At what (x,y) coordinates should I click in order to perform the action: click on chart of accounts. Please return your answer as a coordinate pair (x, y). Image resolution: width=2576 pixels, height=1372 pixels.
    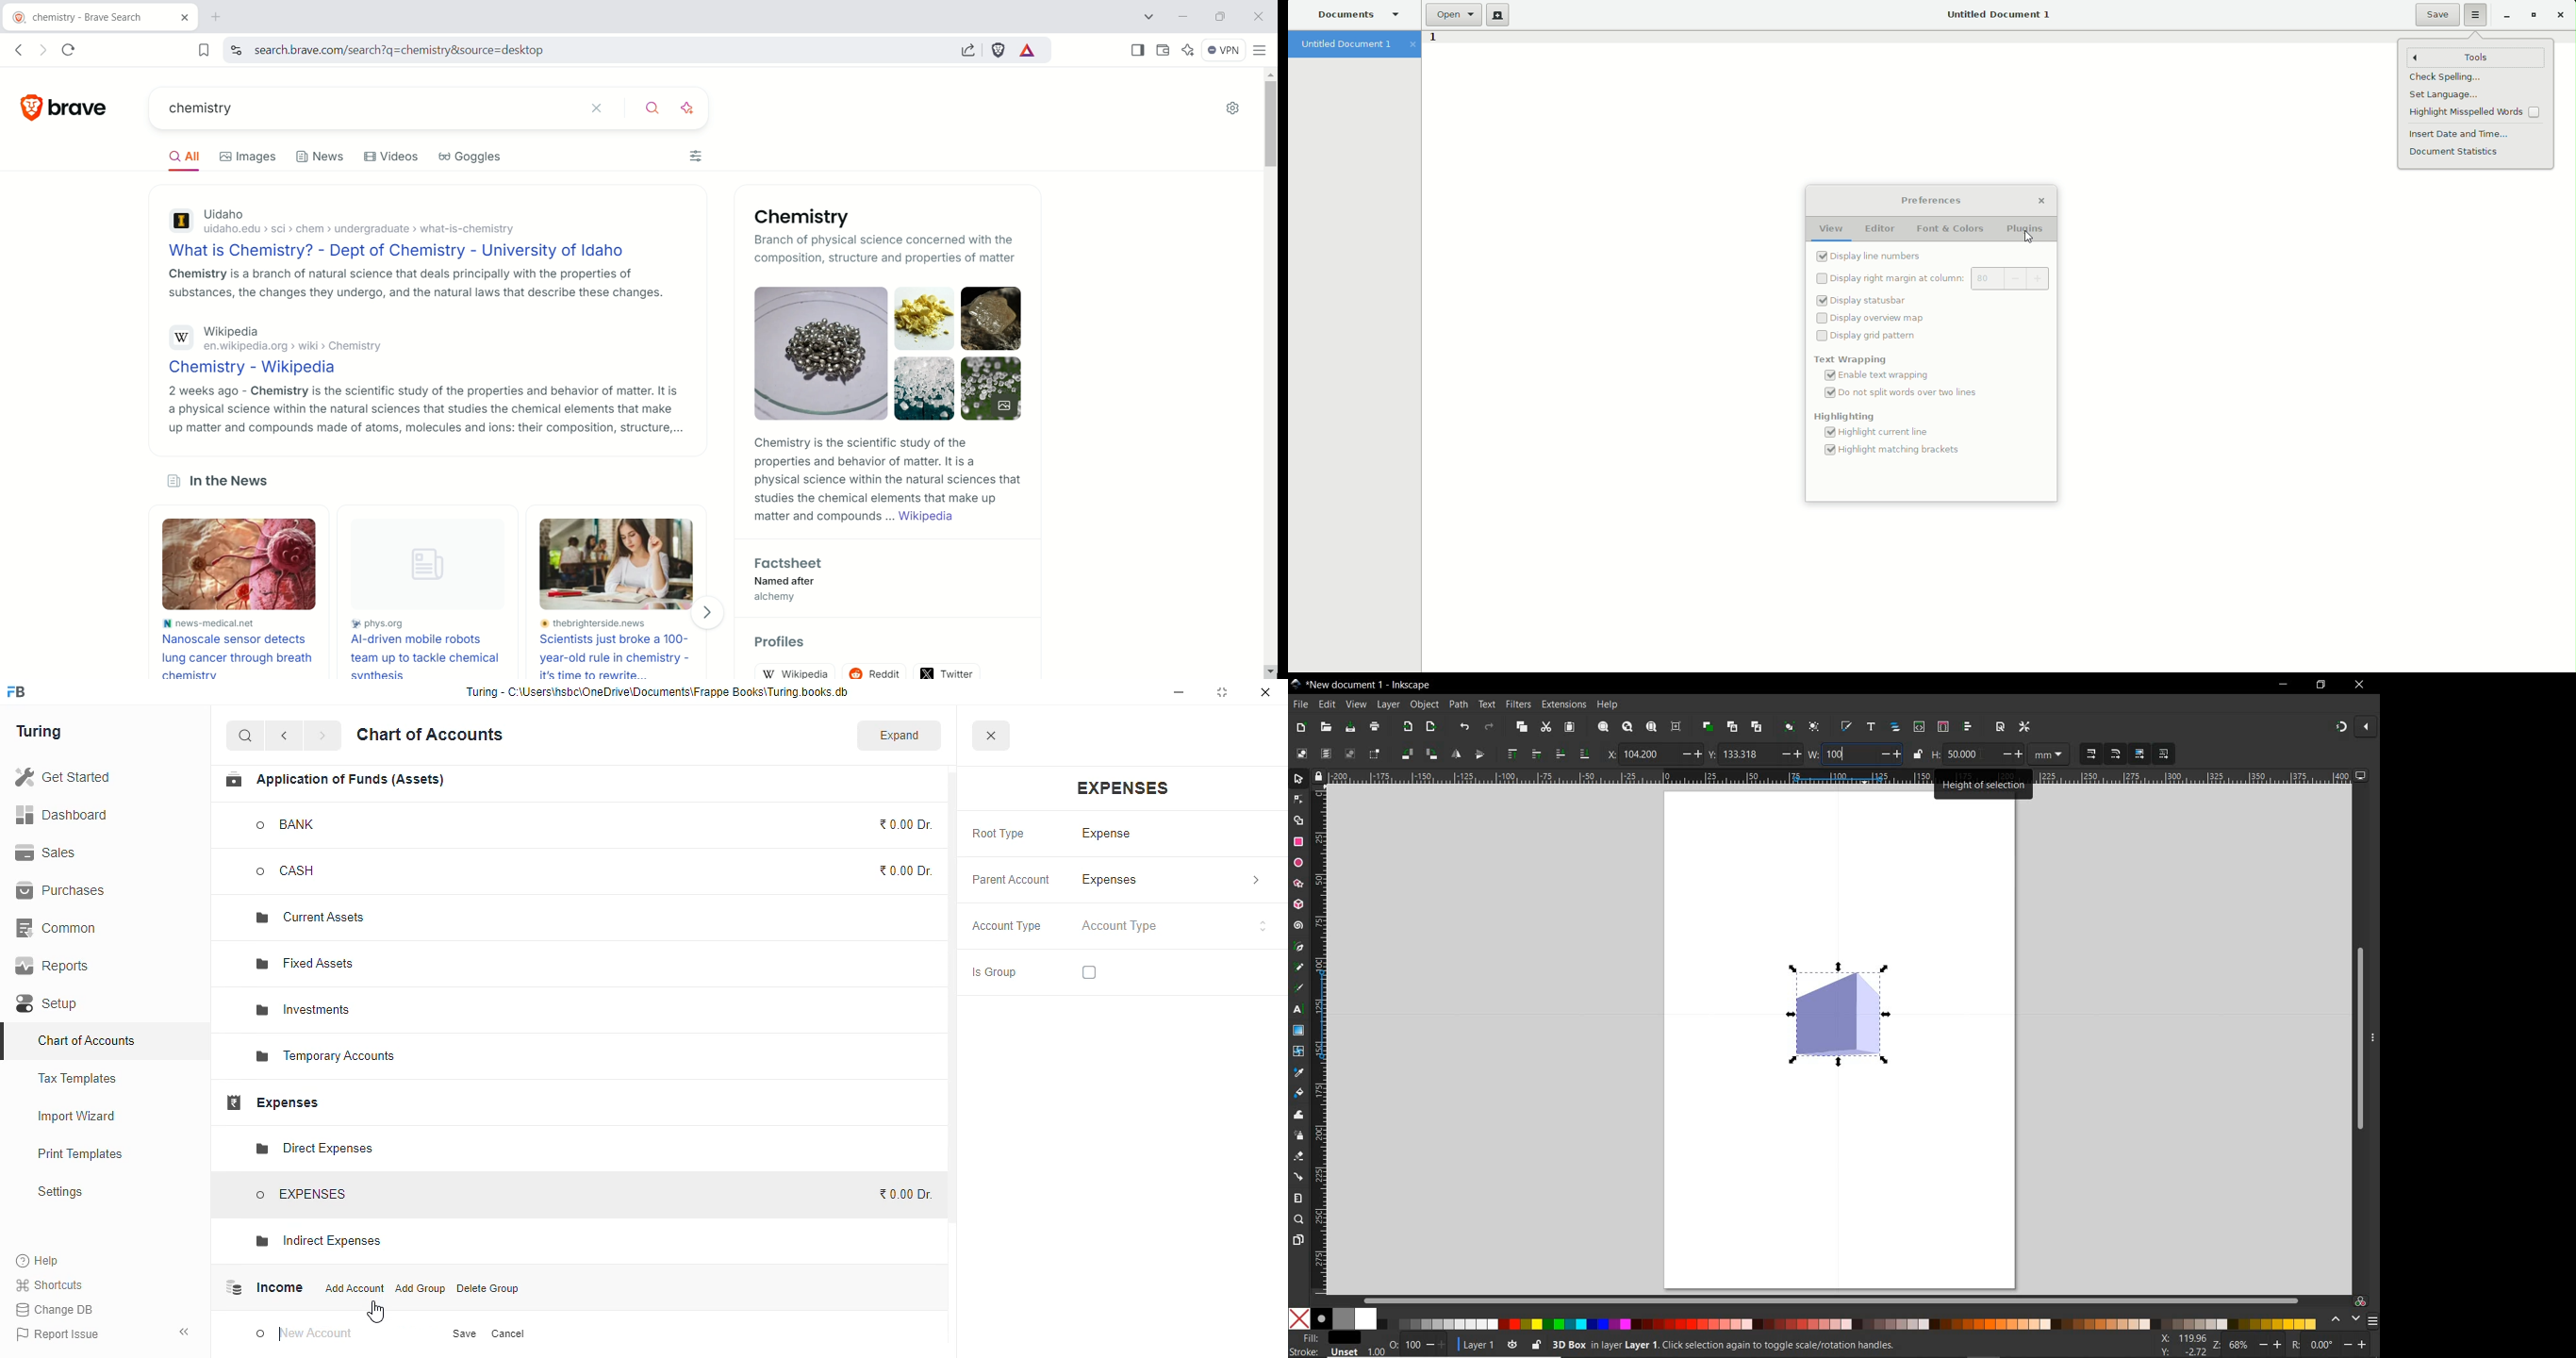
    Looking at the image, I should click on (87, 1040).